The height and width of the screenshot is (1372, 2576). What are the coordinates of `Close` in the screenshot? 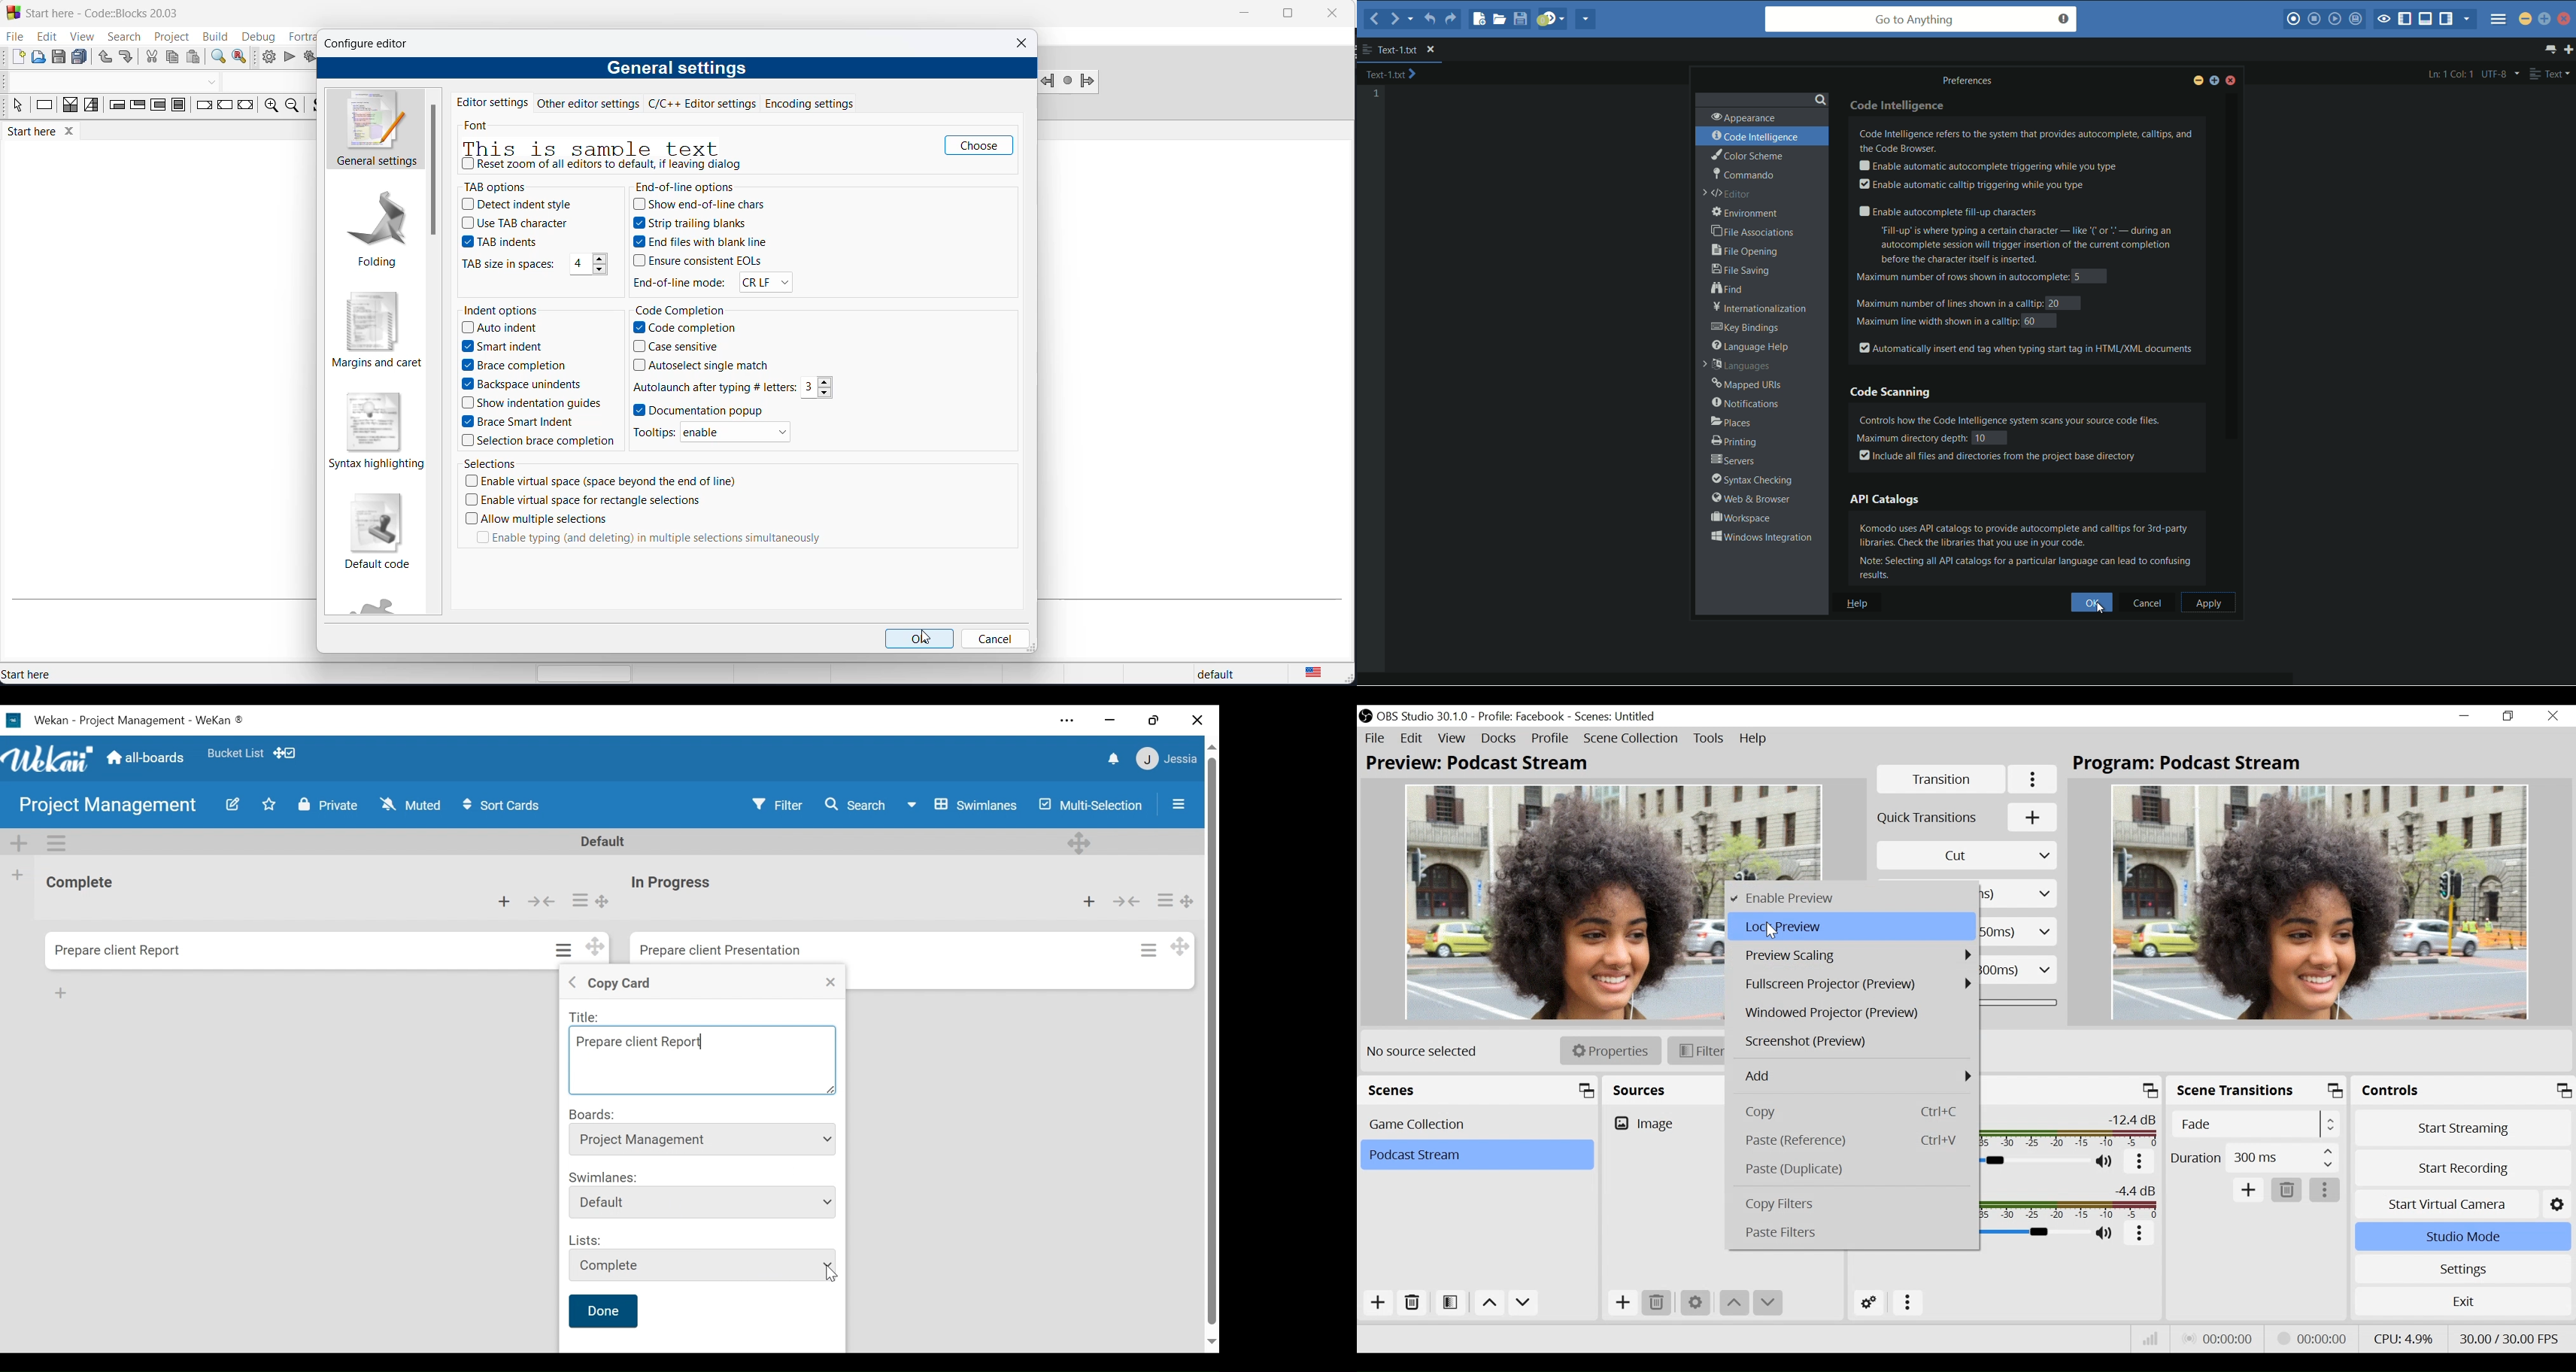 It's located at (831, 983).